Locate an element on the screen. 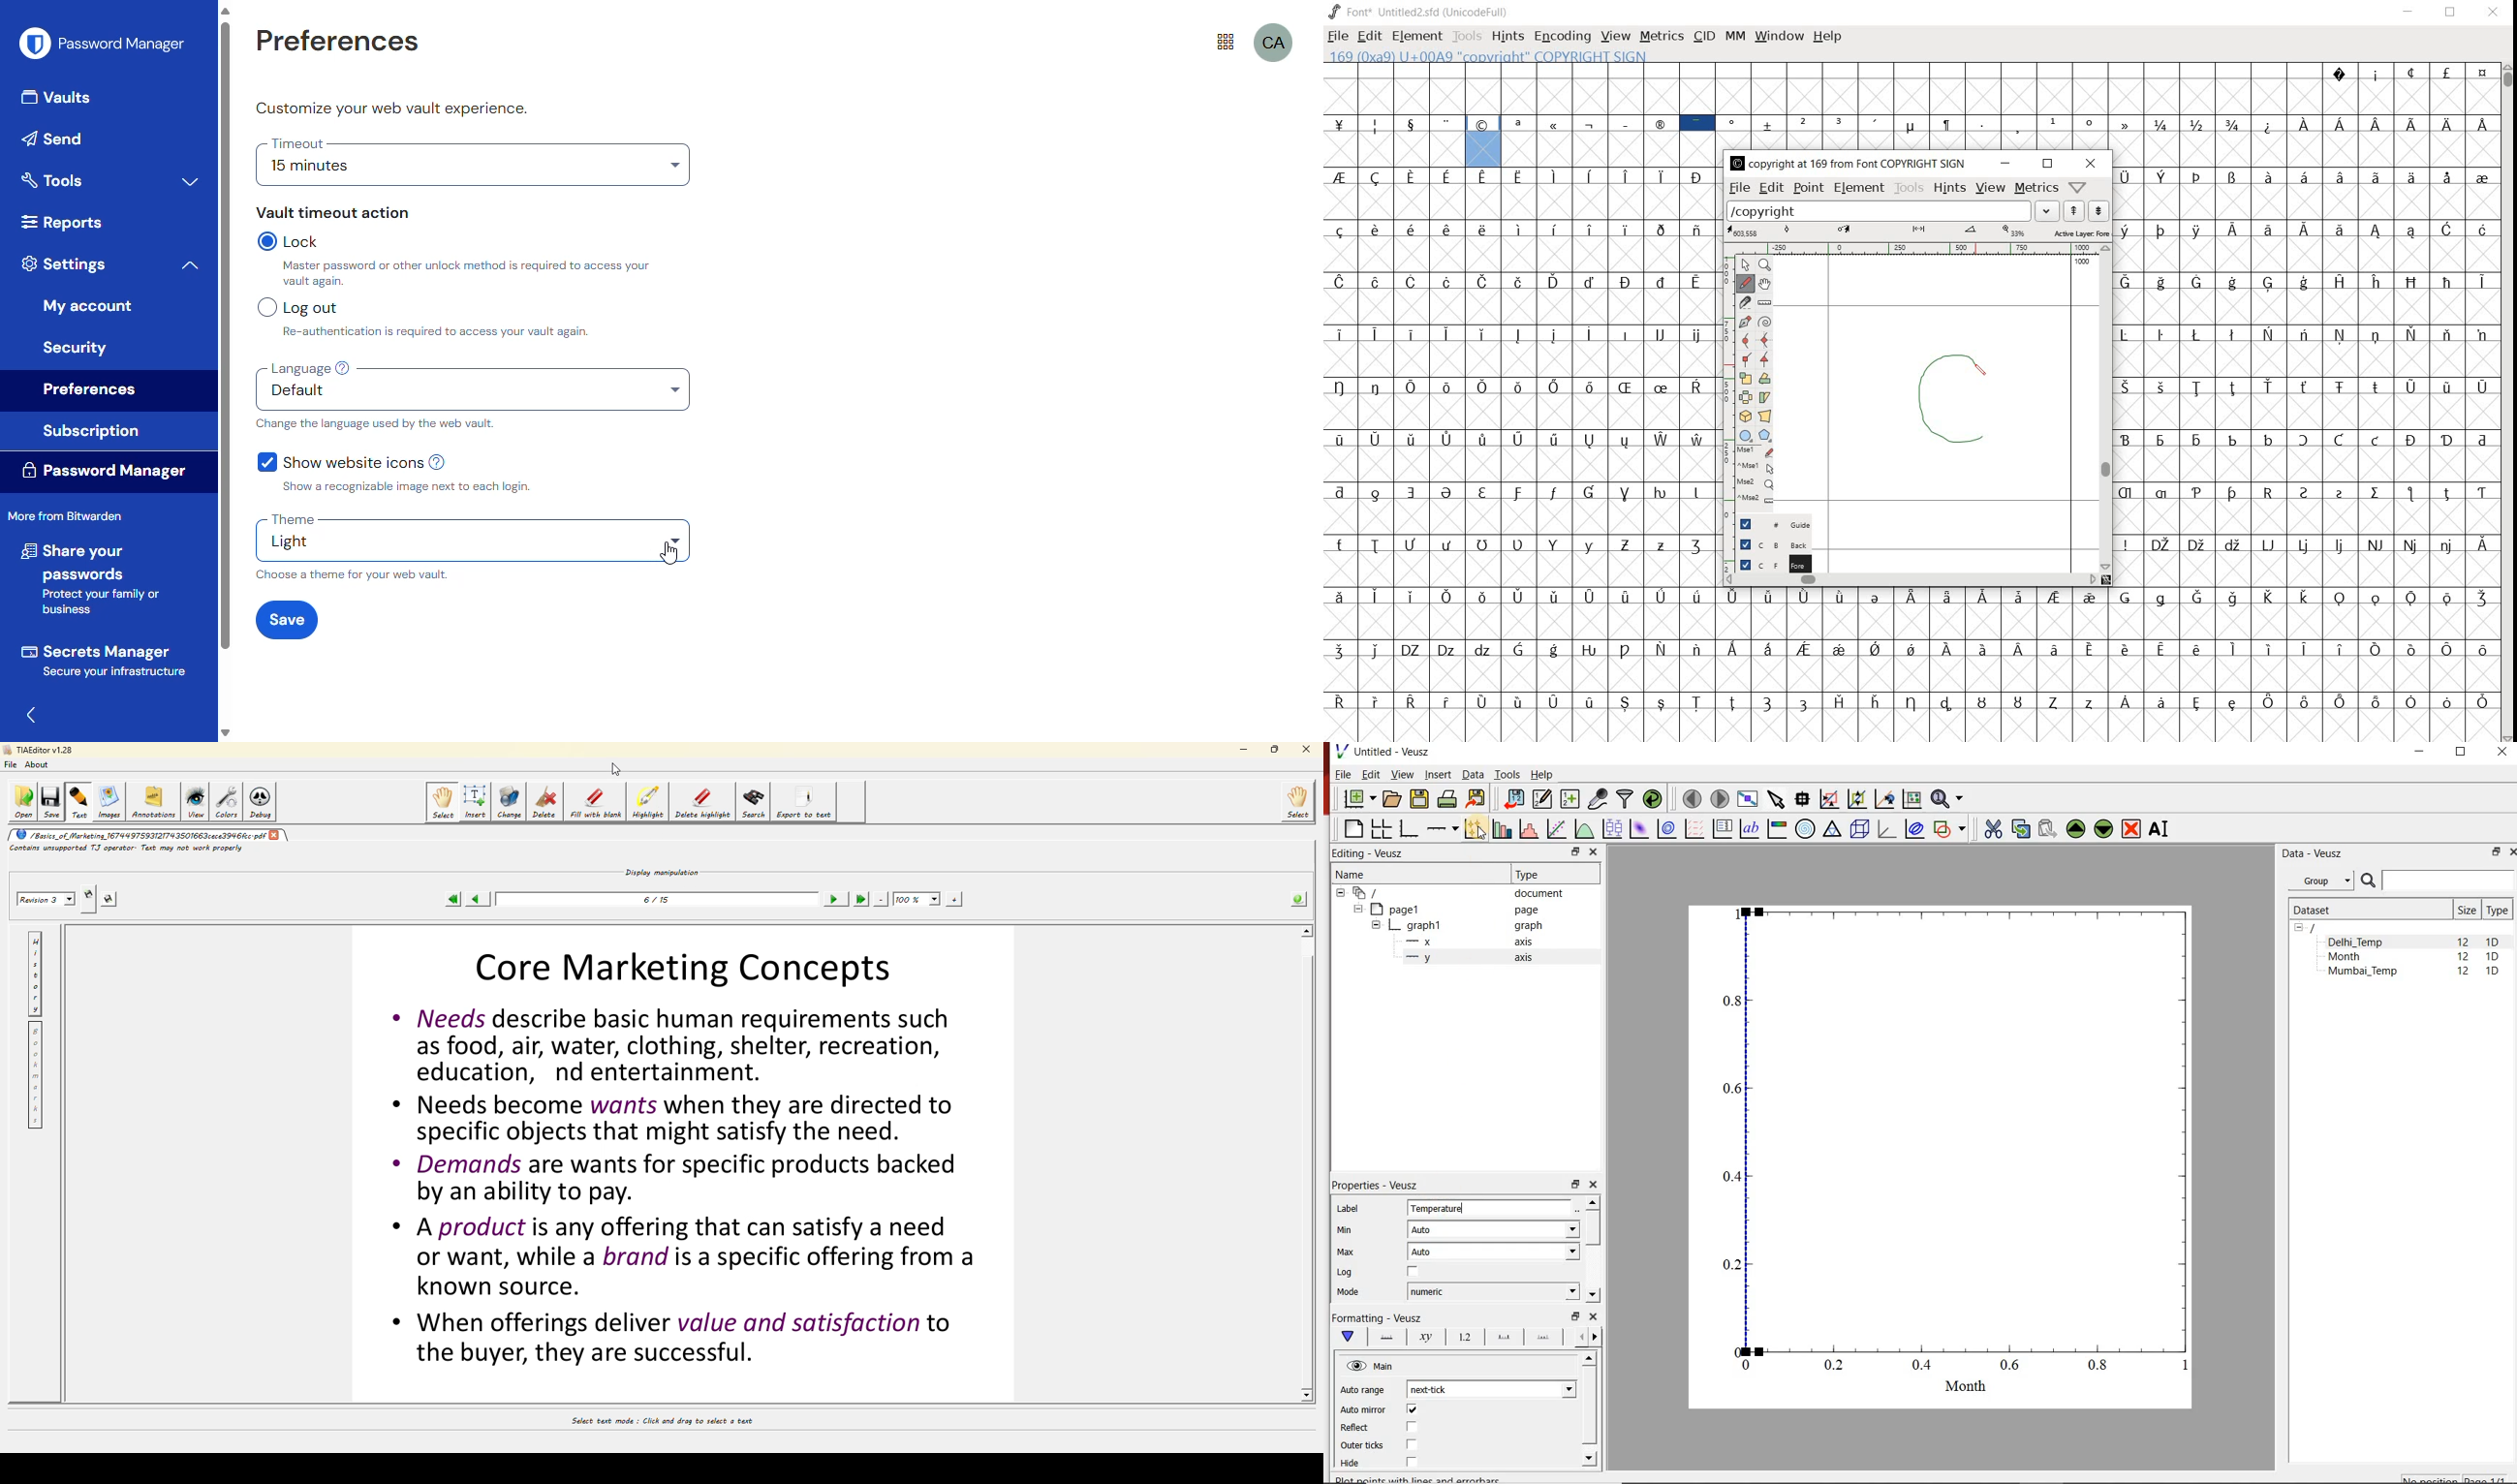 The width and height of the screenshot is (2520, 1484). move the selected widget up is located at coordinates (2075, 829).